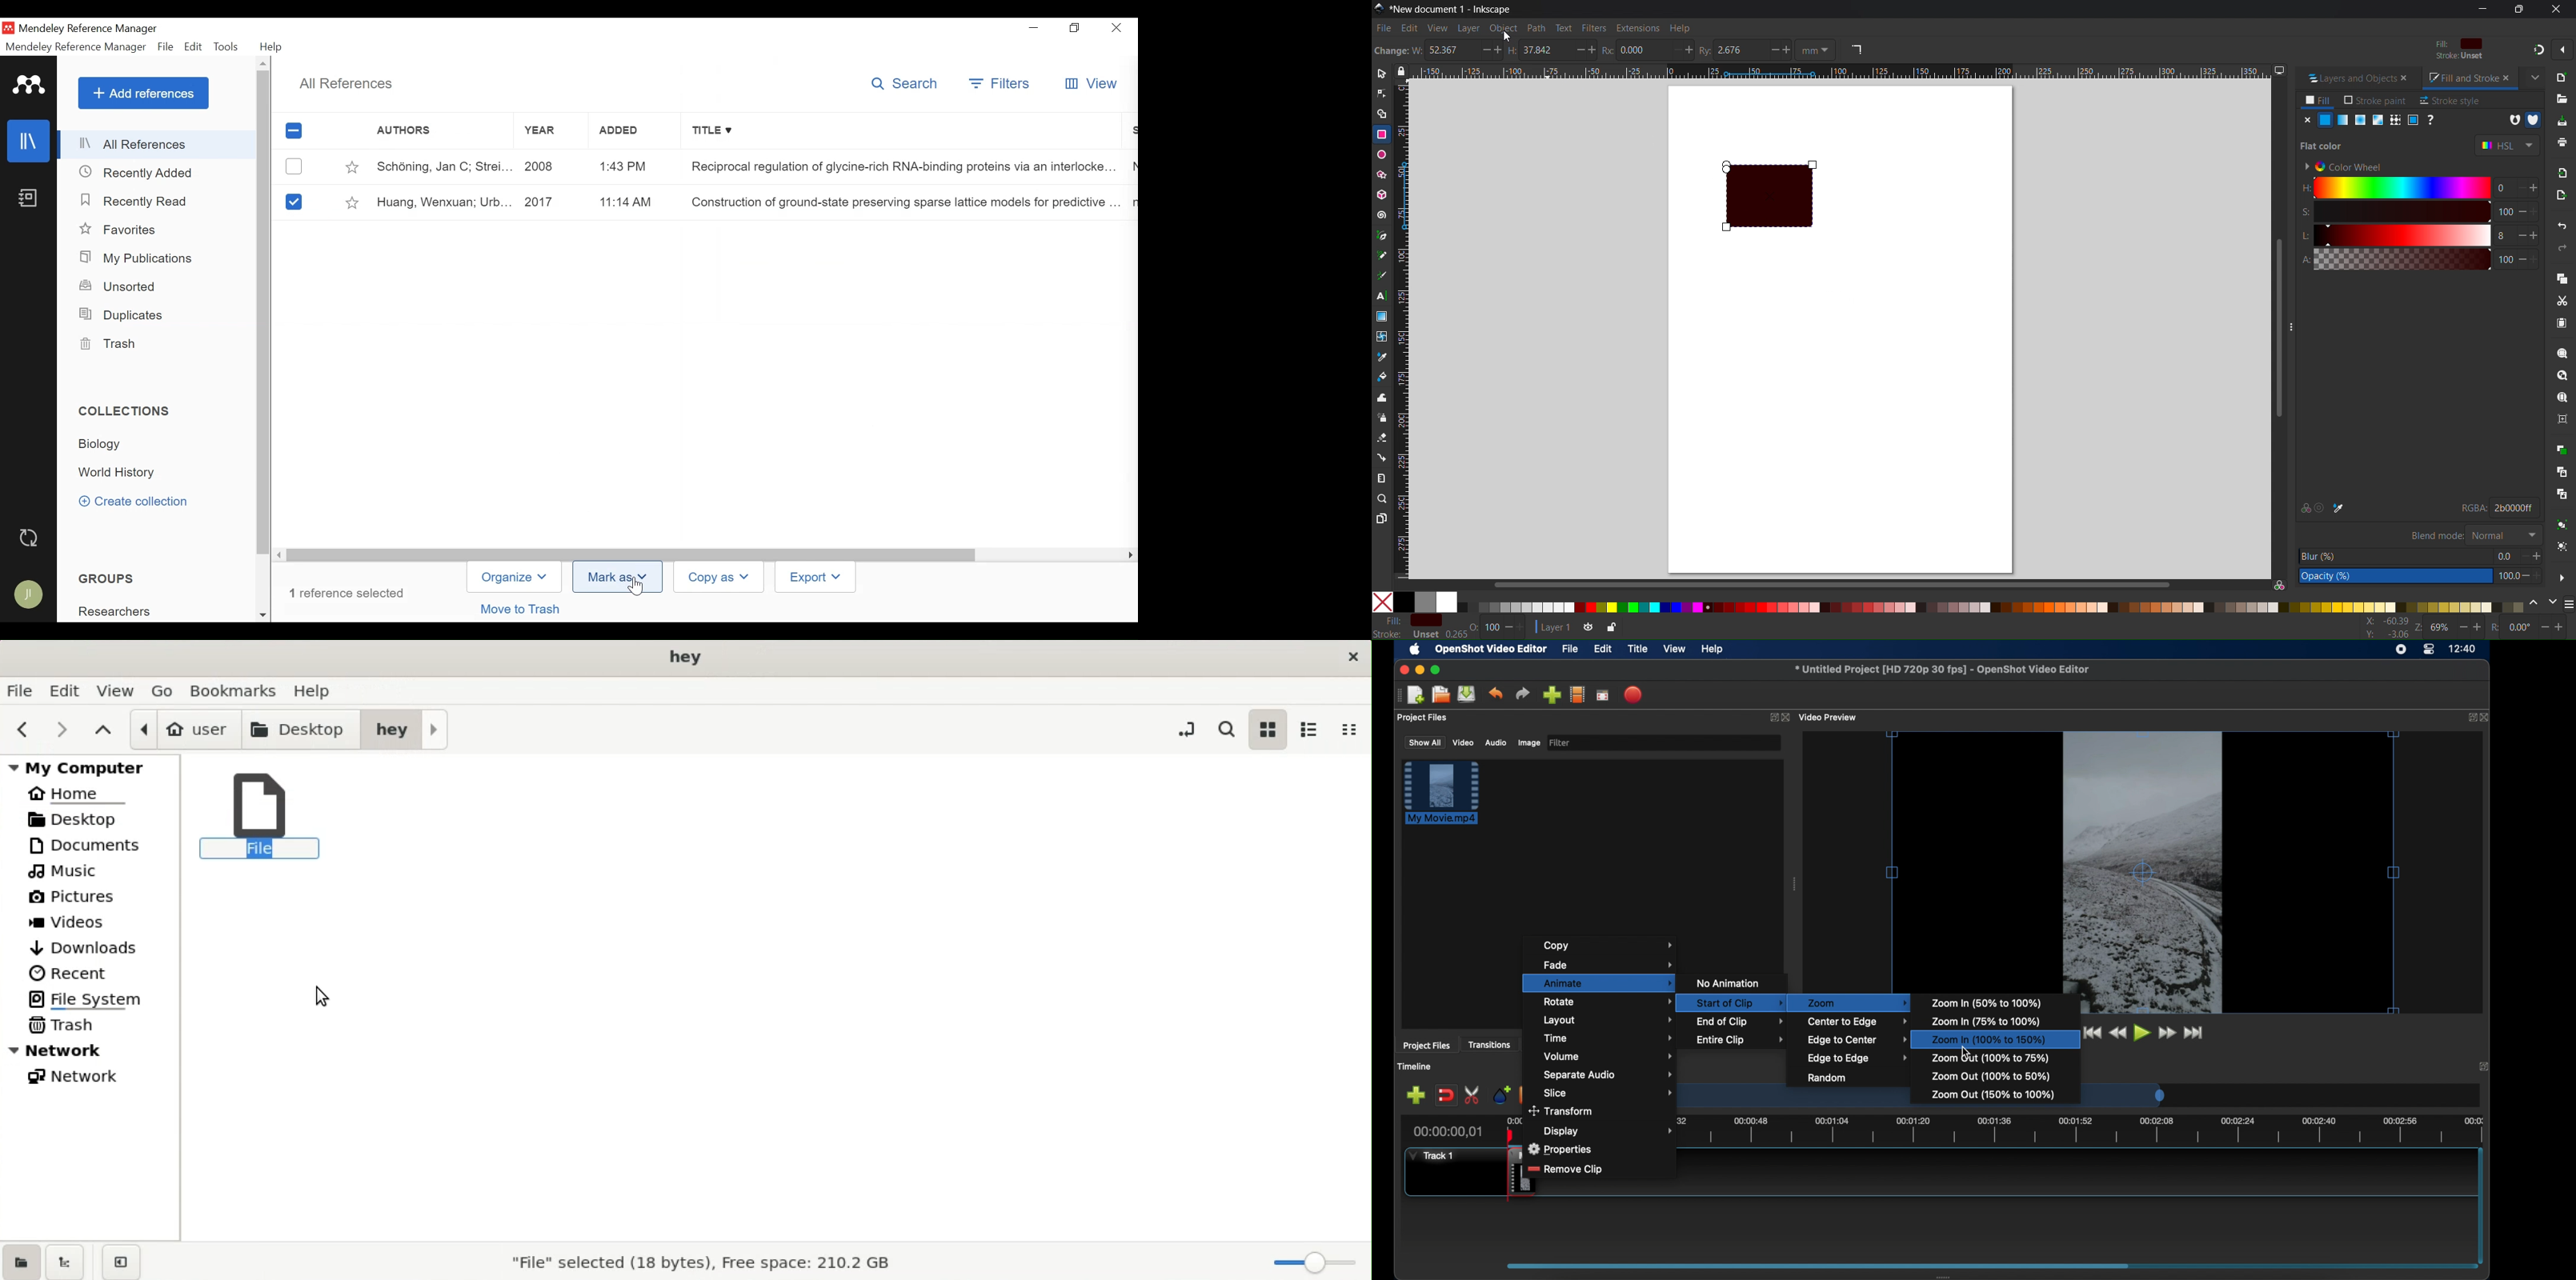 The height and width of the screenshot is (1288, 2576). I want to click on Zoom drawing, so click(2562, 376).